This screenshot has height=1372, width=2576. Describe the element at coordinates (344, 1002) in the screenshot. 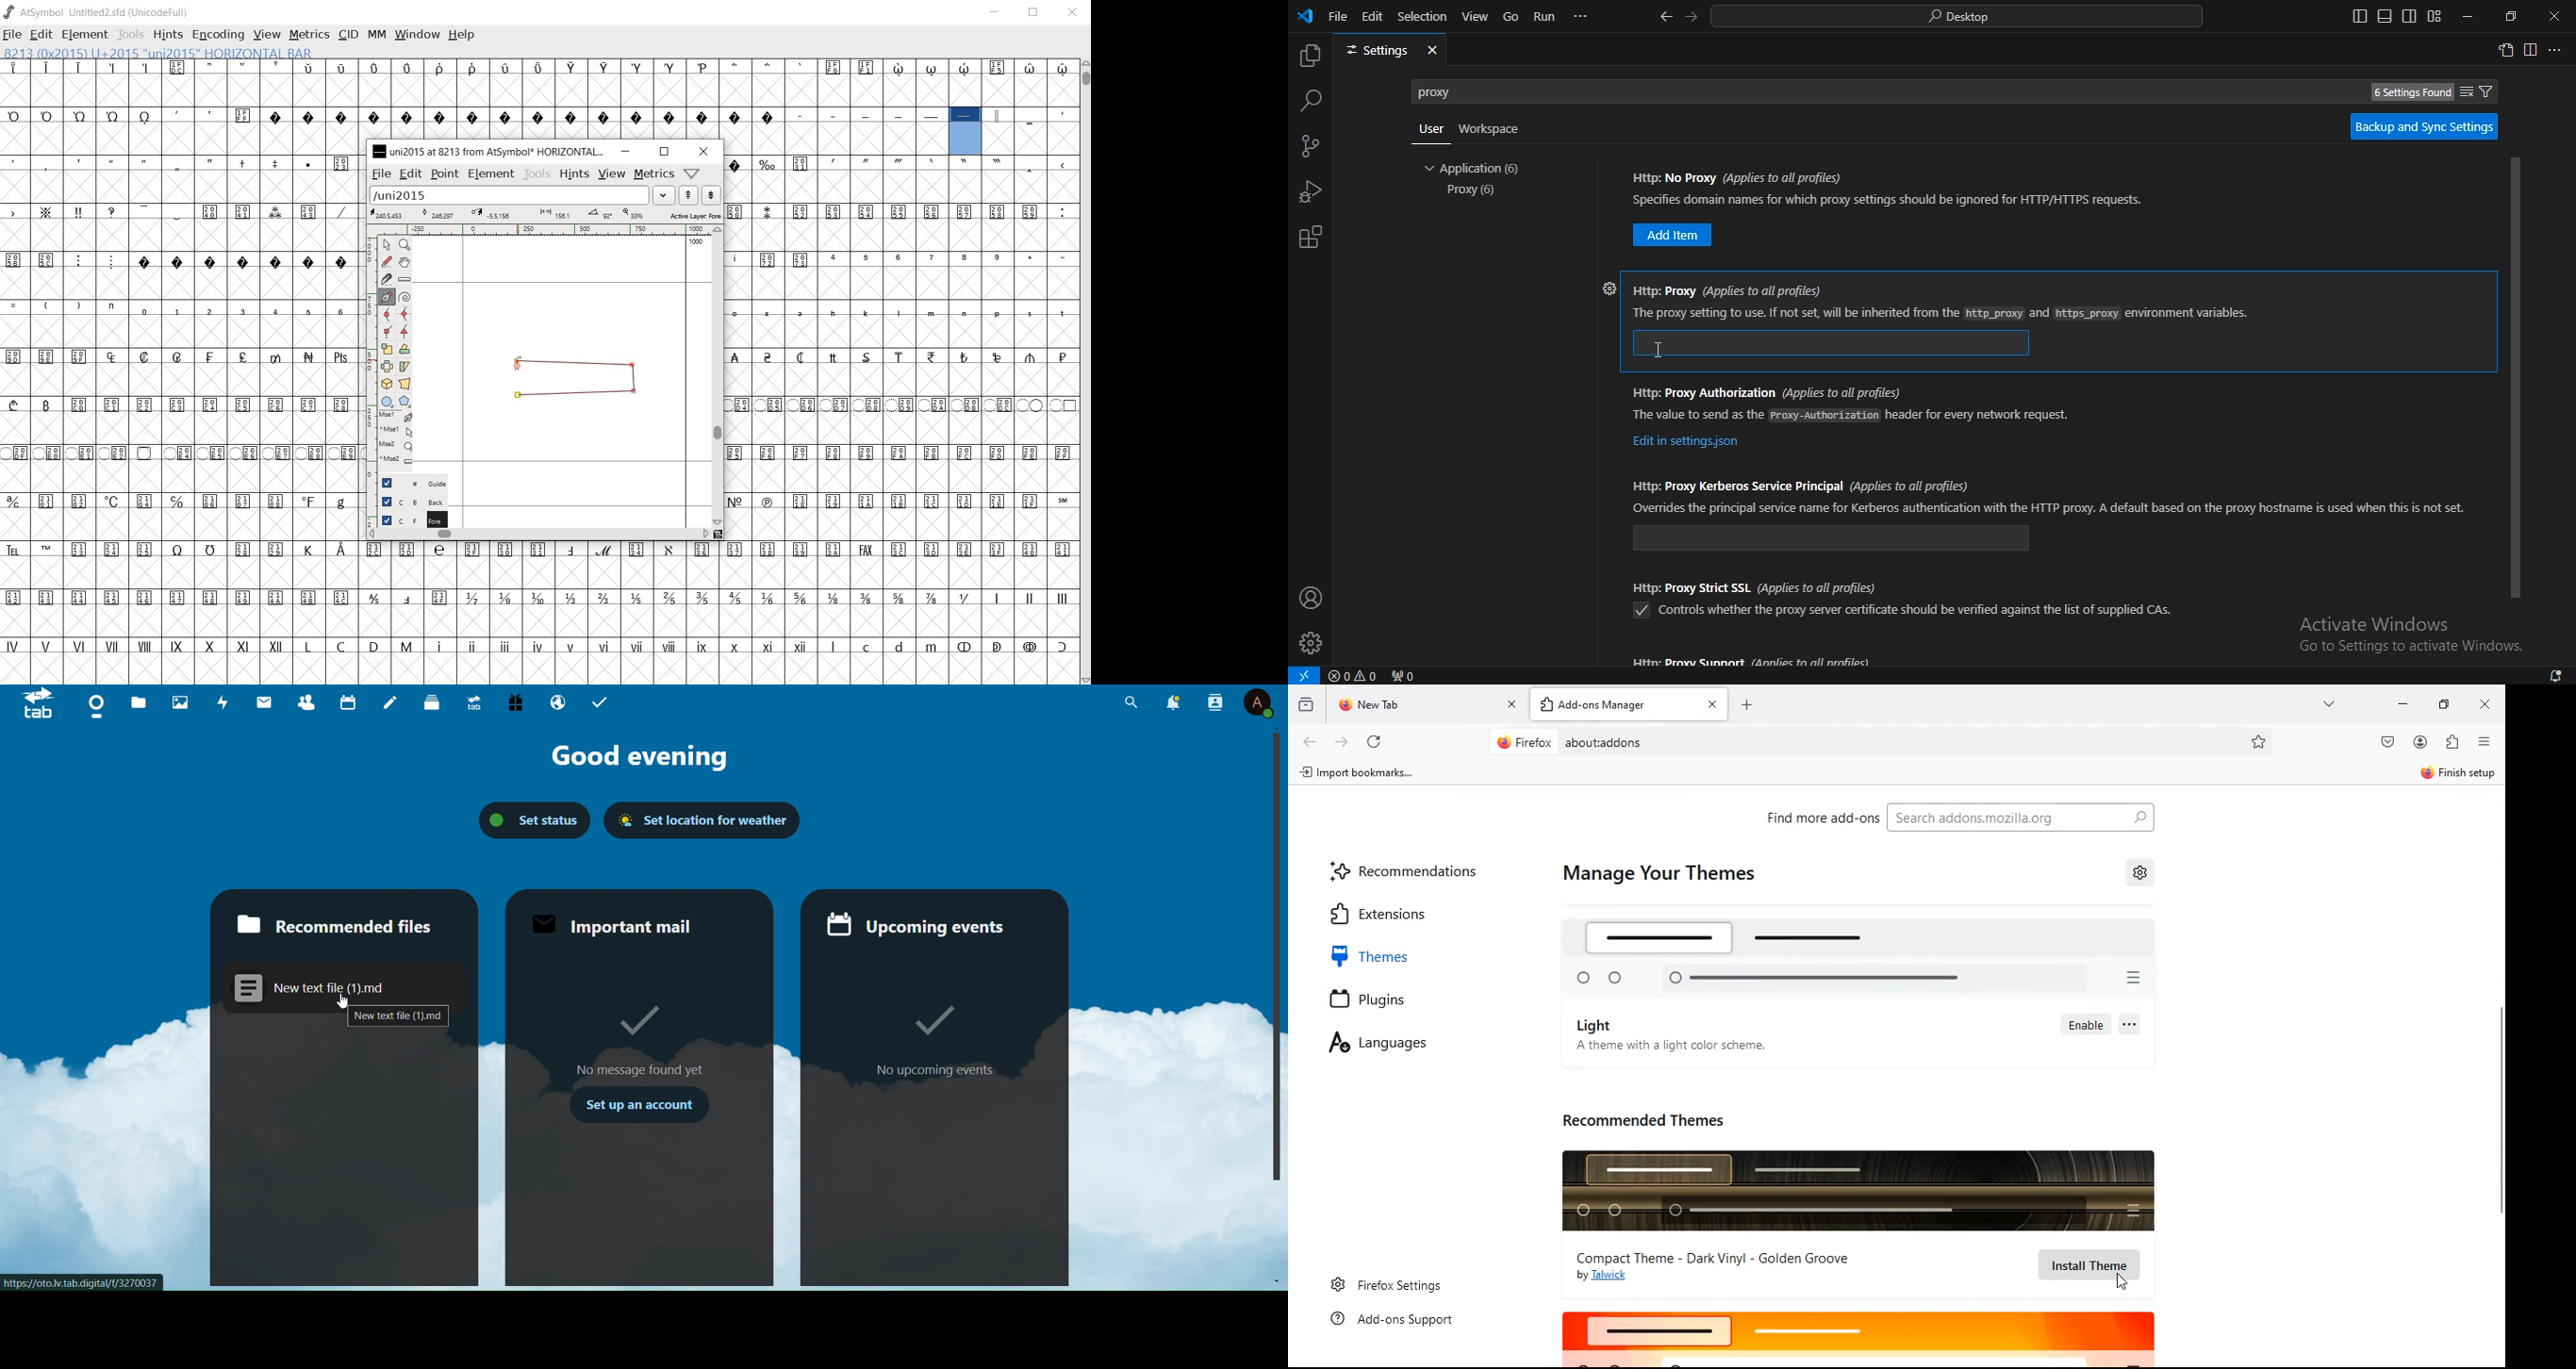

I see `cursor` at that location.